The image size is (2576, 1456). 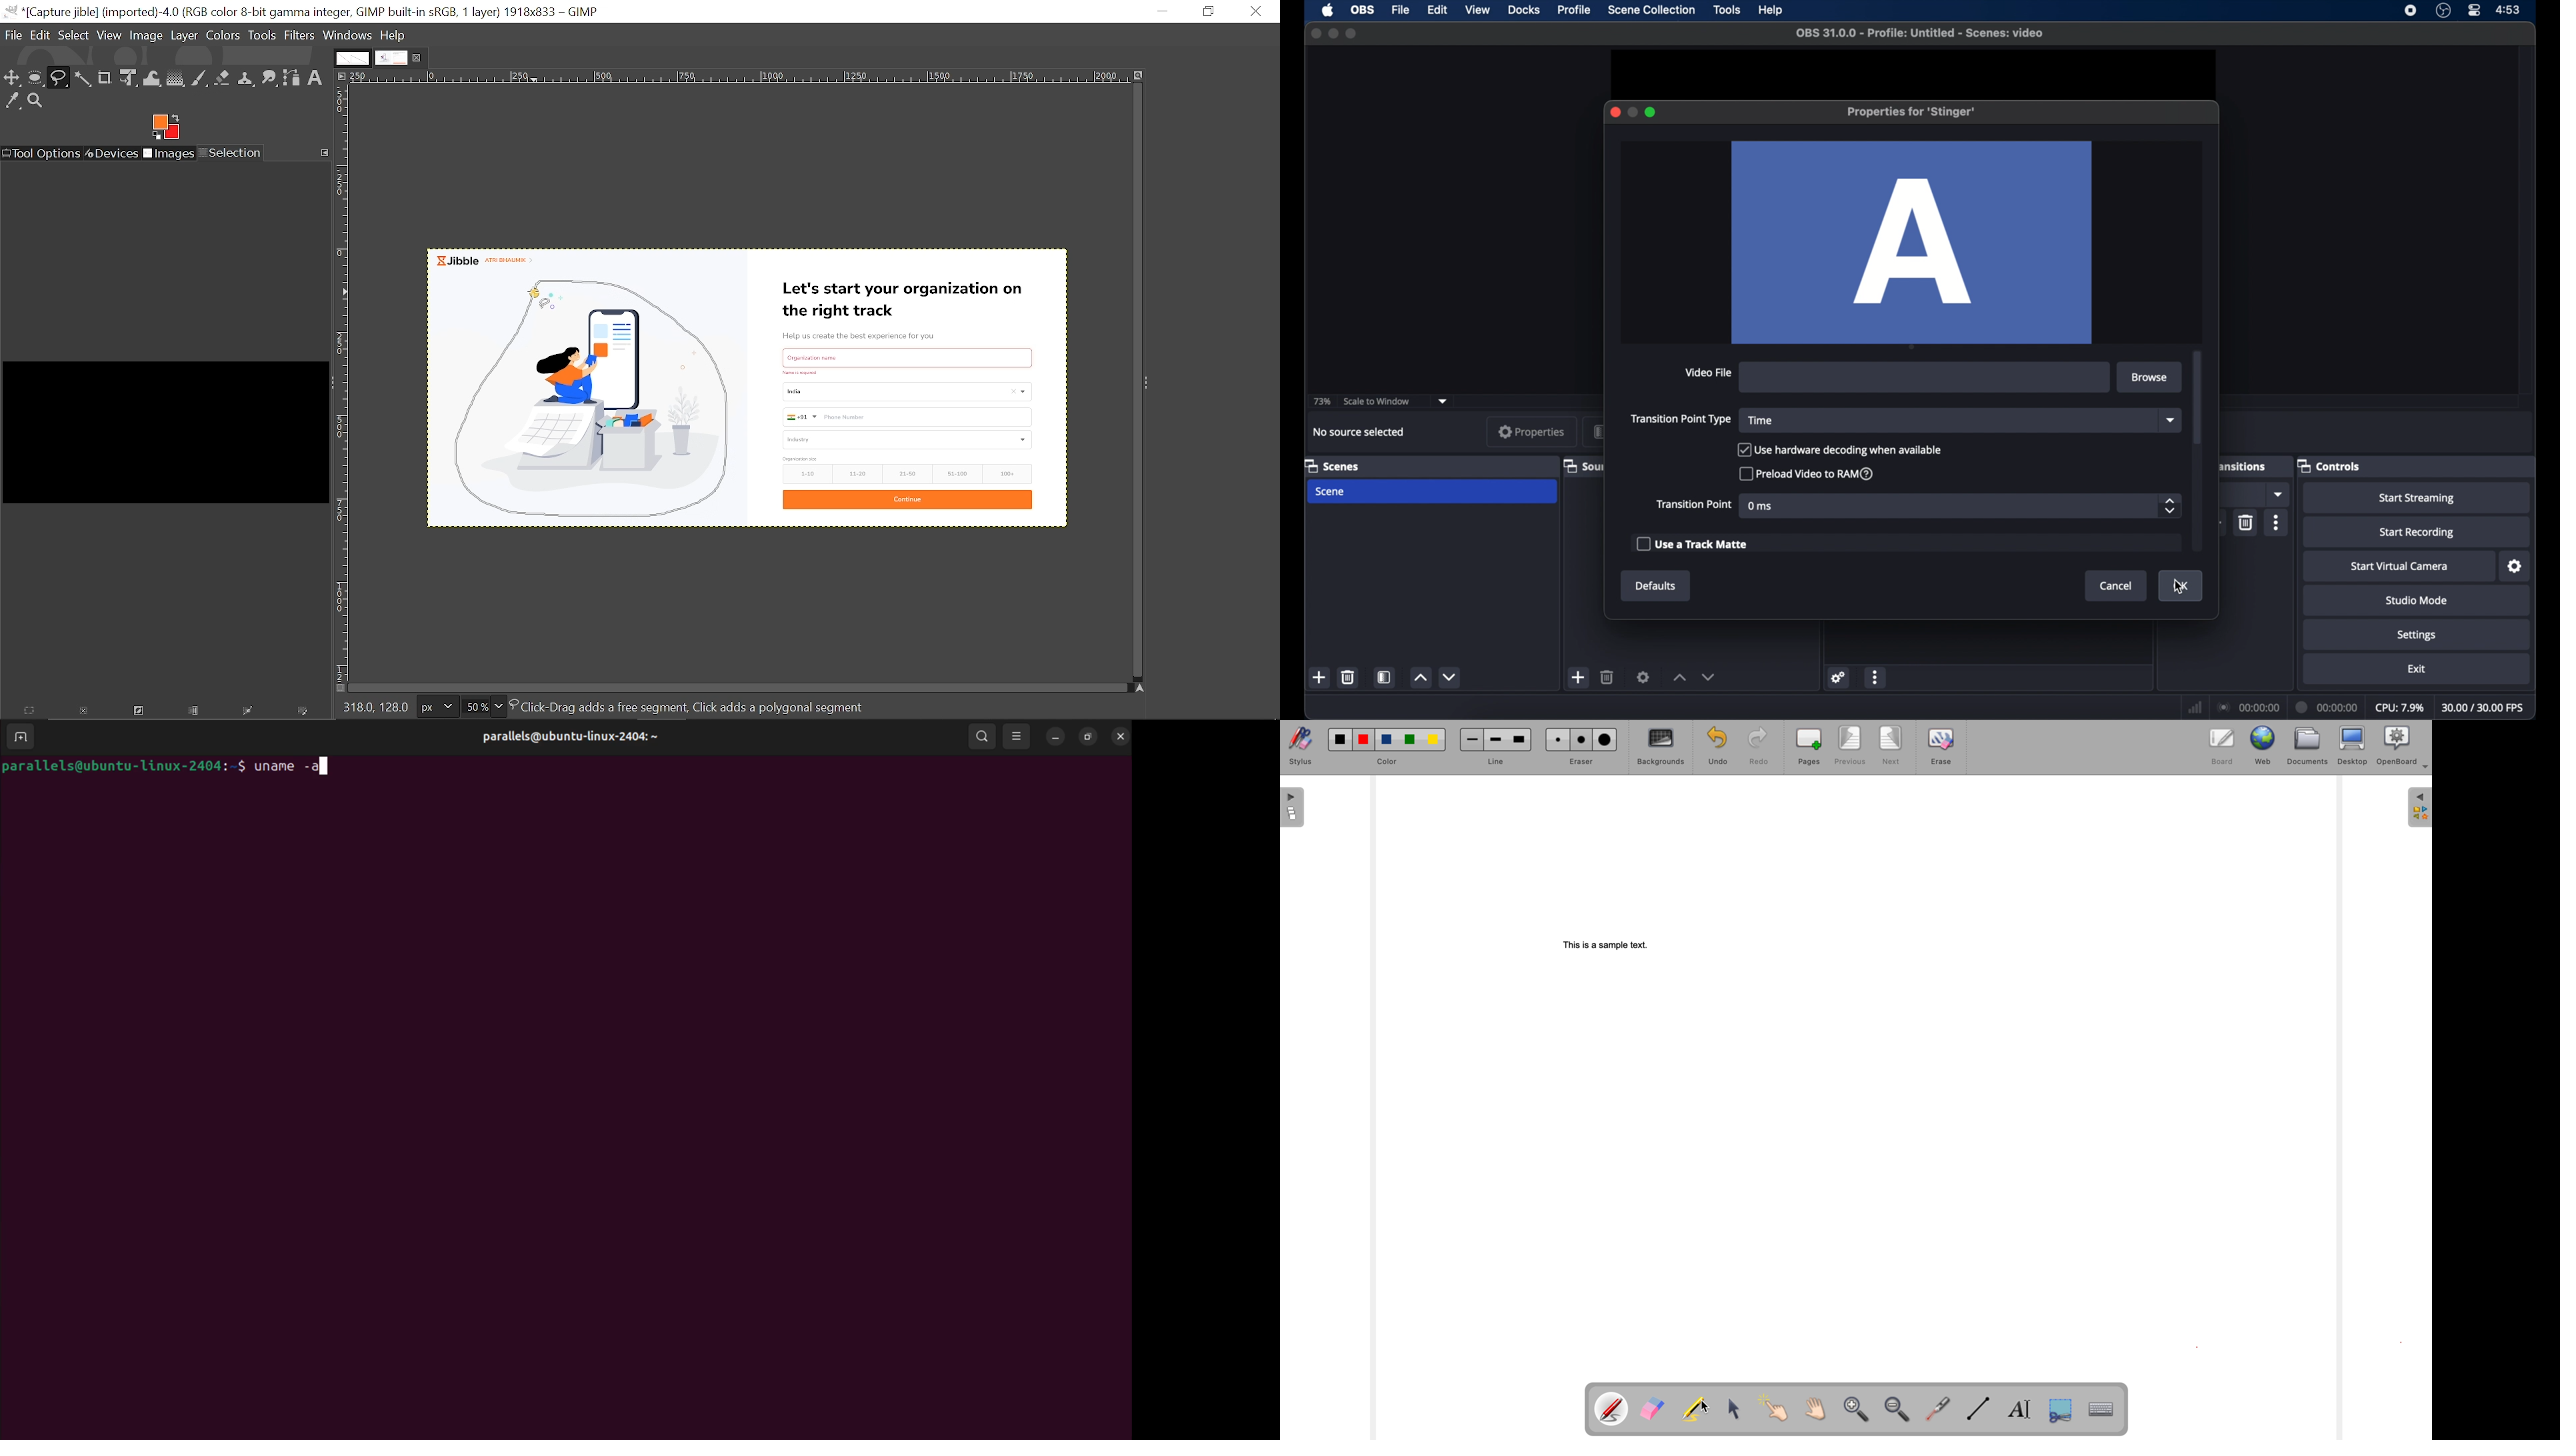 I want to click on start streaming, so click(x=2419, y=499).